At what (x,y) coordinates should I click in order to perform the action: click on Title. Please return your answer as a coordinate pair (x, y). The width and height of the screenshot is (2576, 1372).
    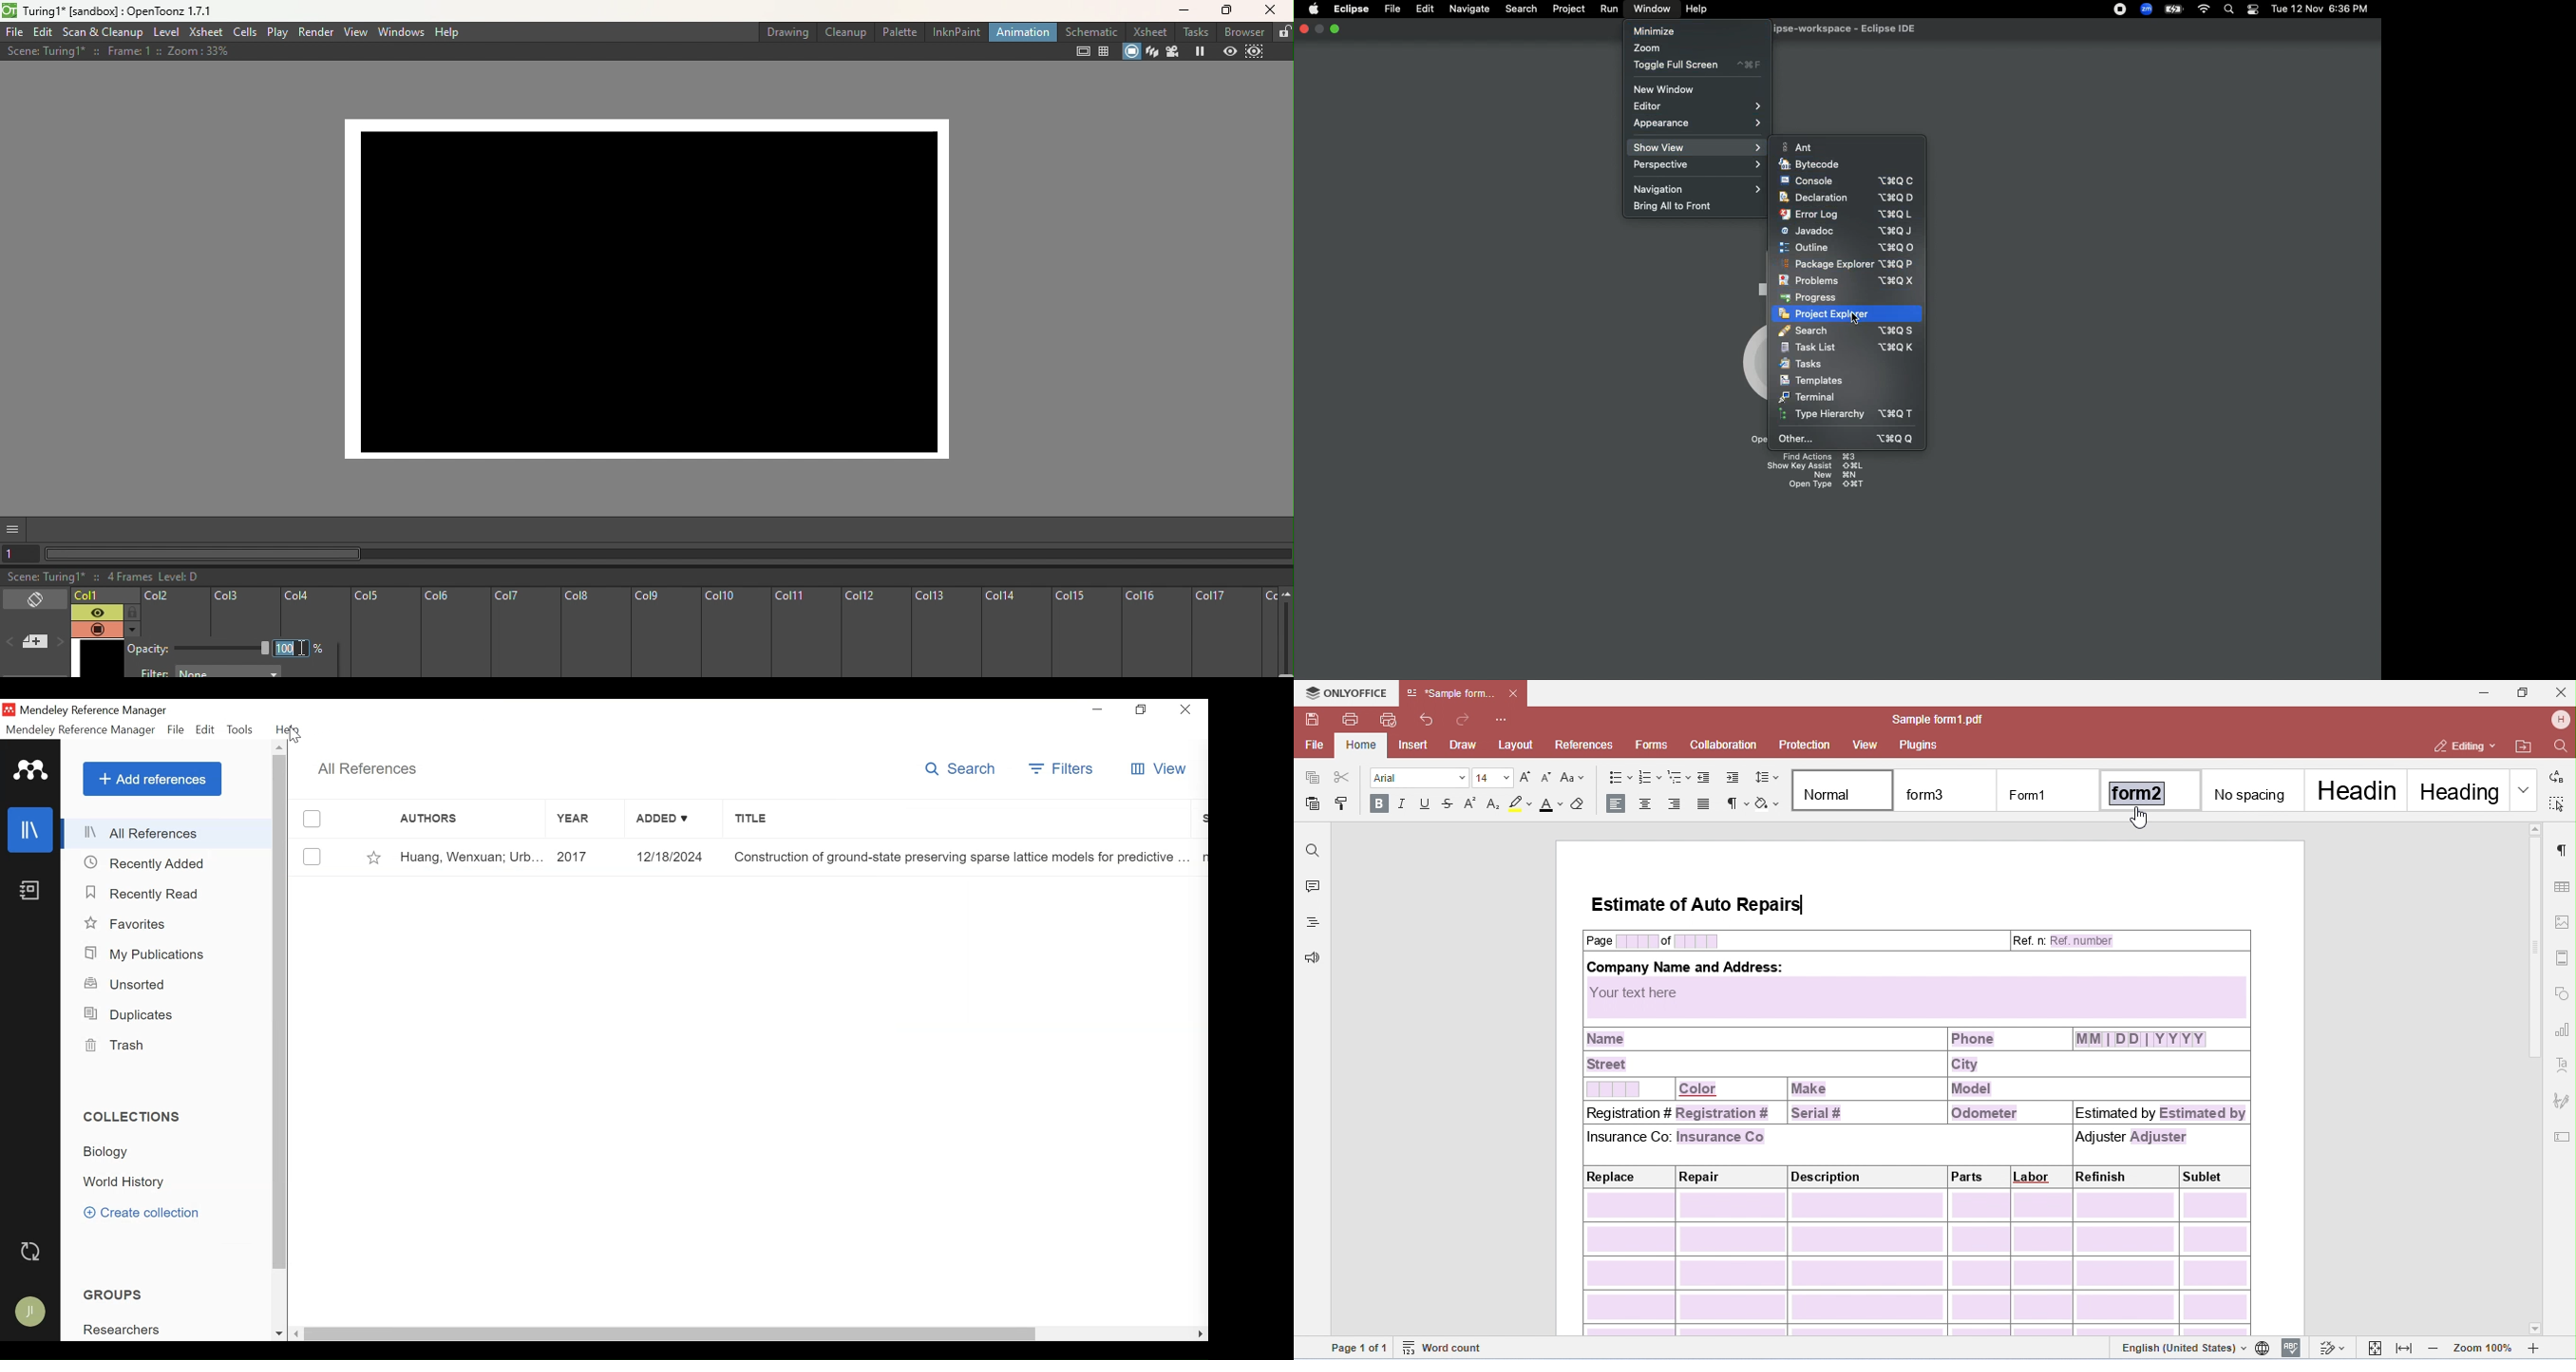
    Looking at the image, I should click on (960, 858).